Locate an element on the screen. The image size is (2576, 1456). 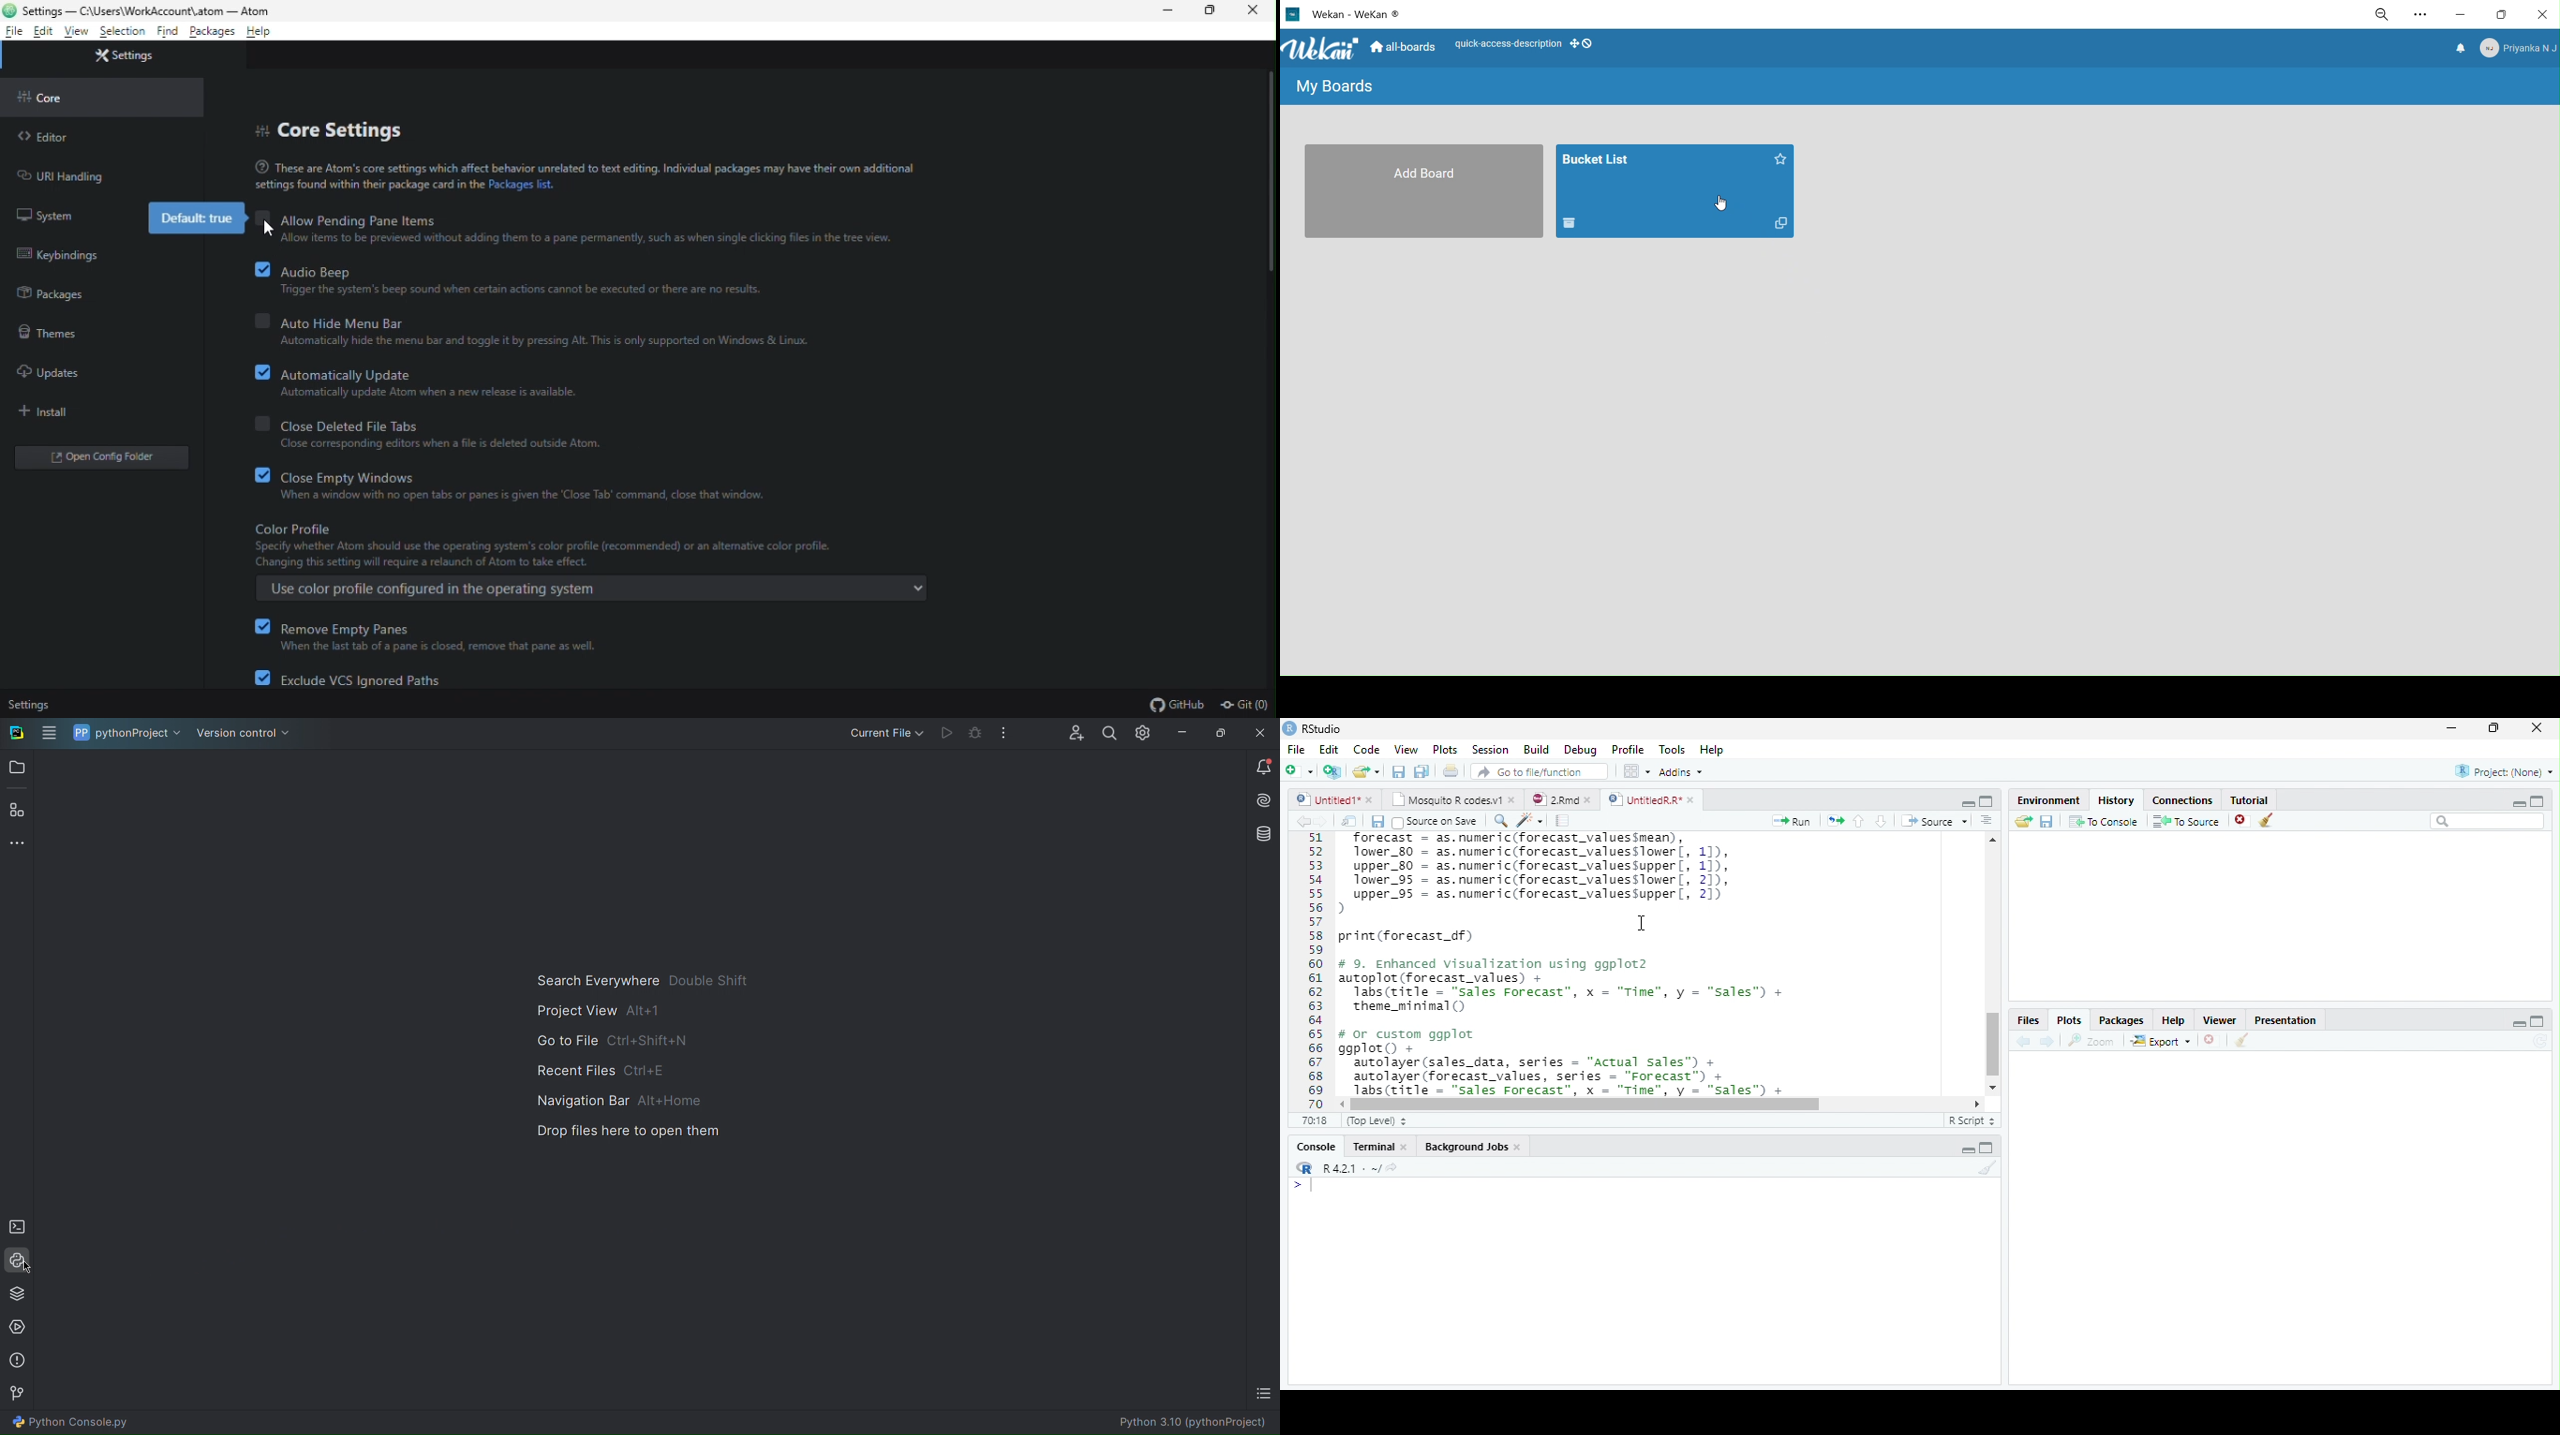
Find/Replace is located at coordinates (1498, 821).